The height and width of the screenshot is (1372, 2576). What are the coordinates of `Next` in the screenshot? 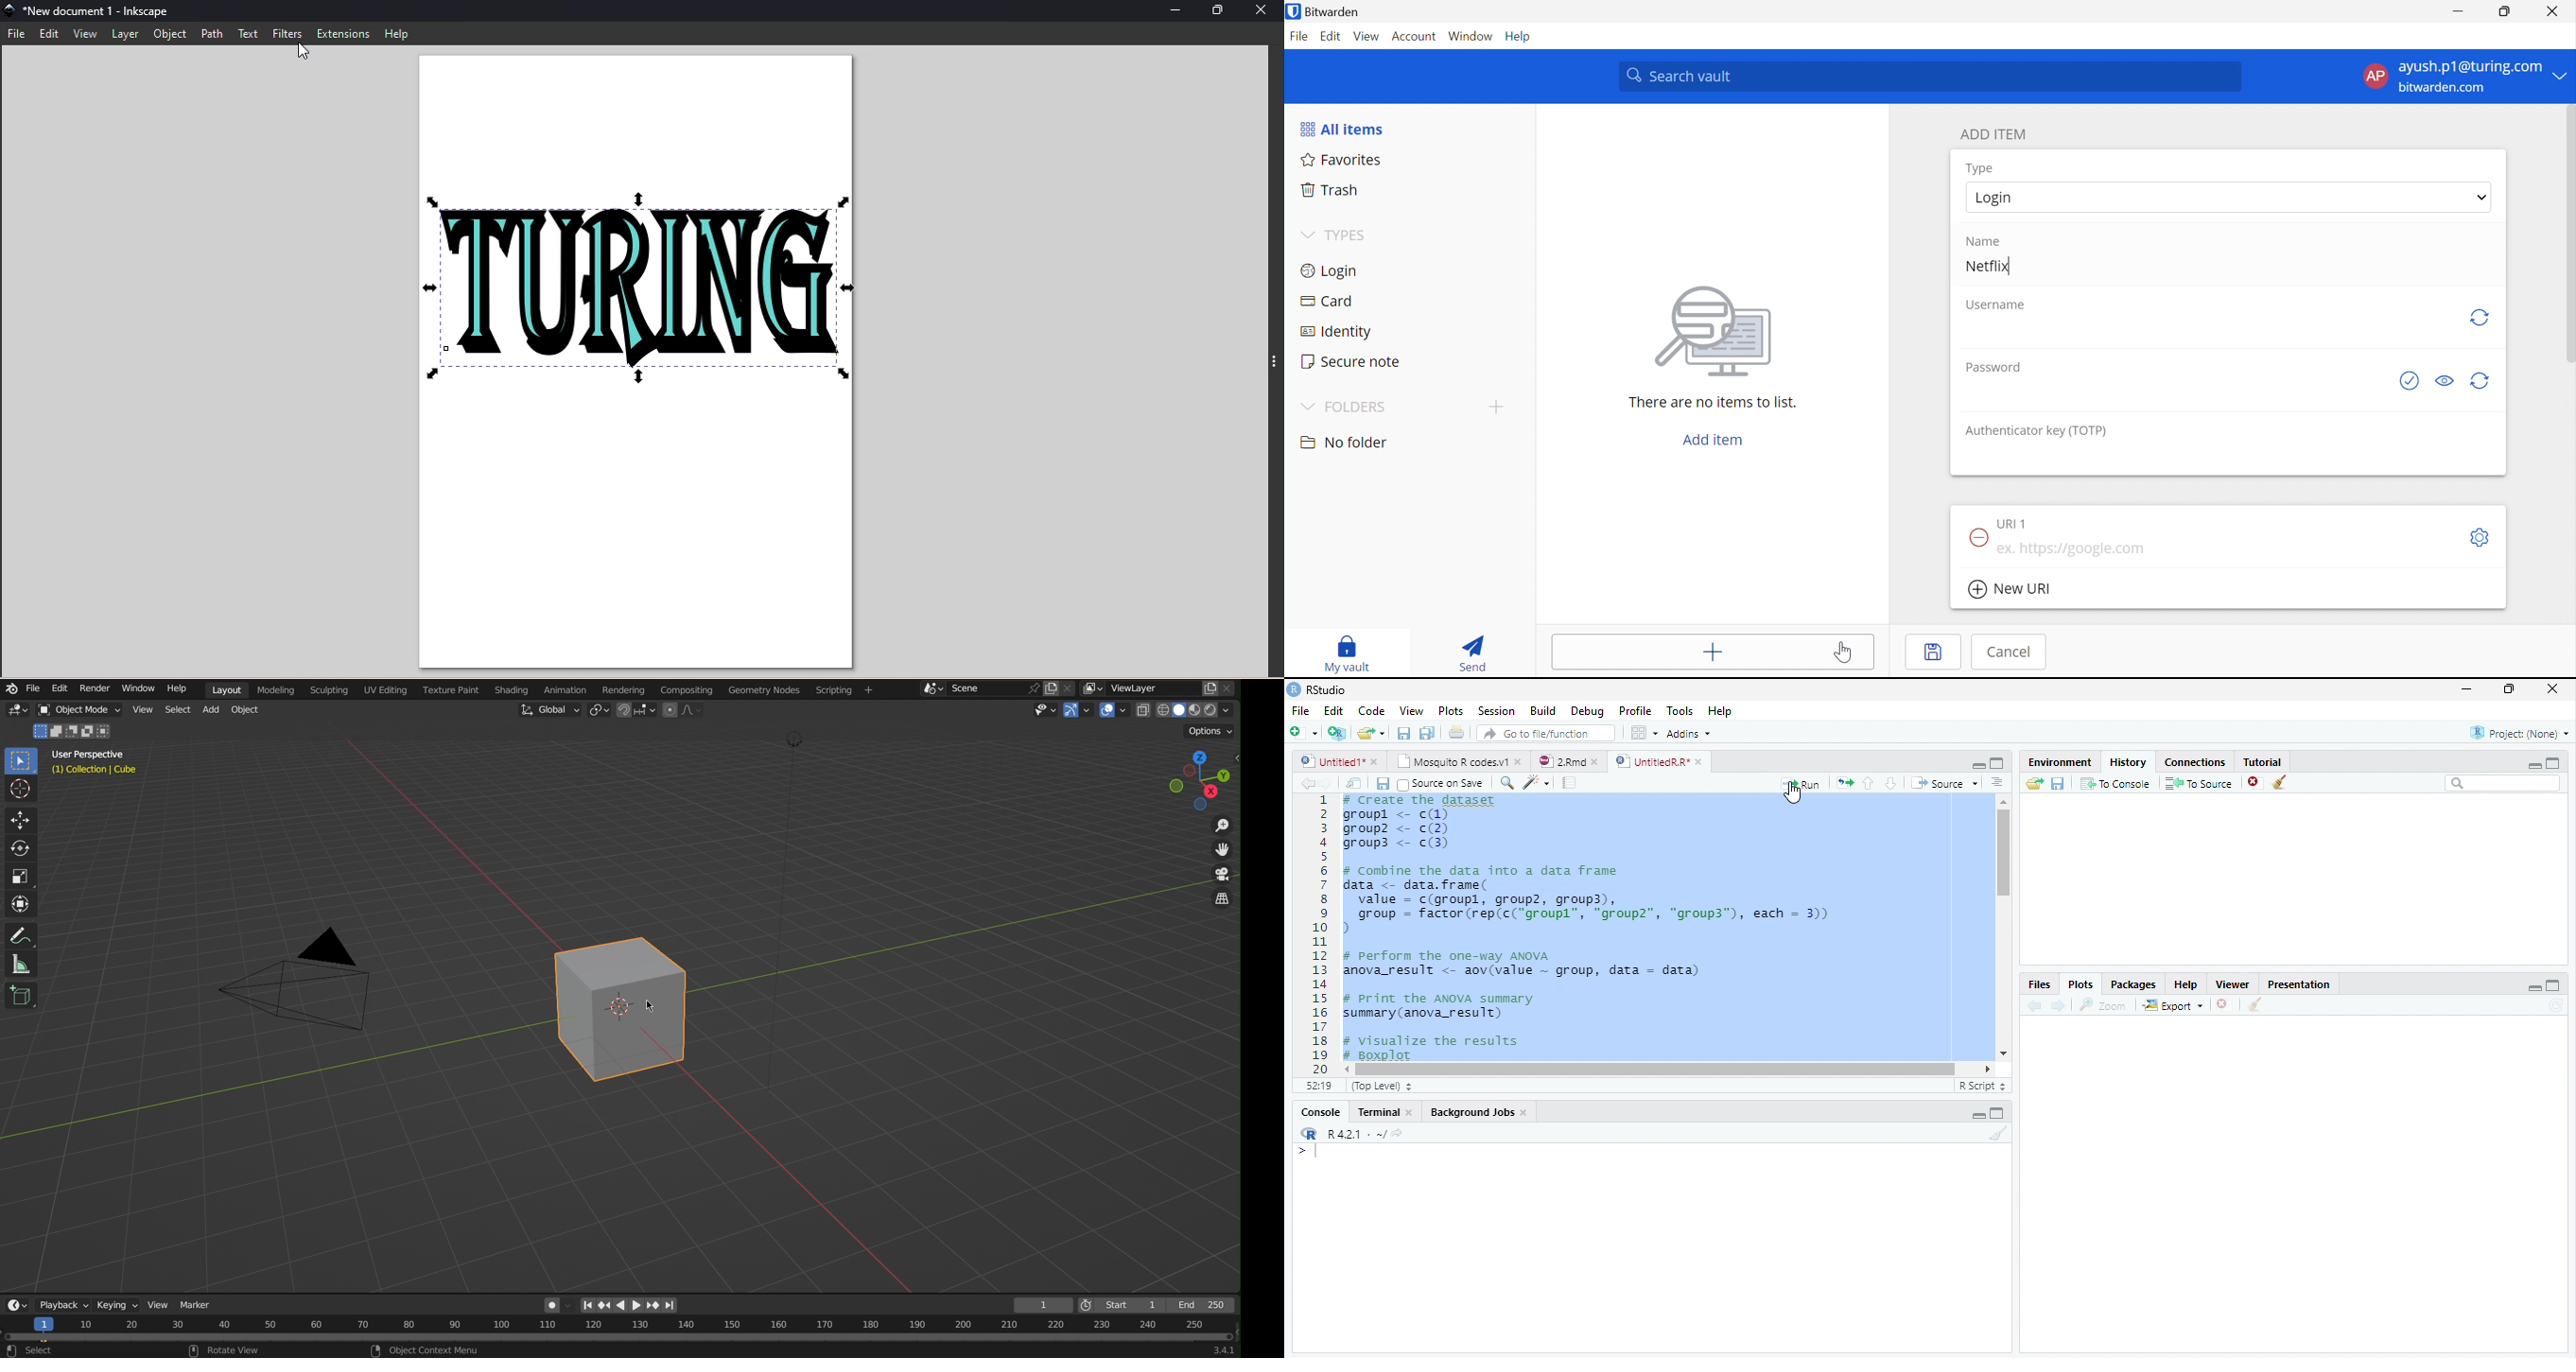 It's located at (1333, 784).